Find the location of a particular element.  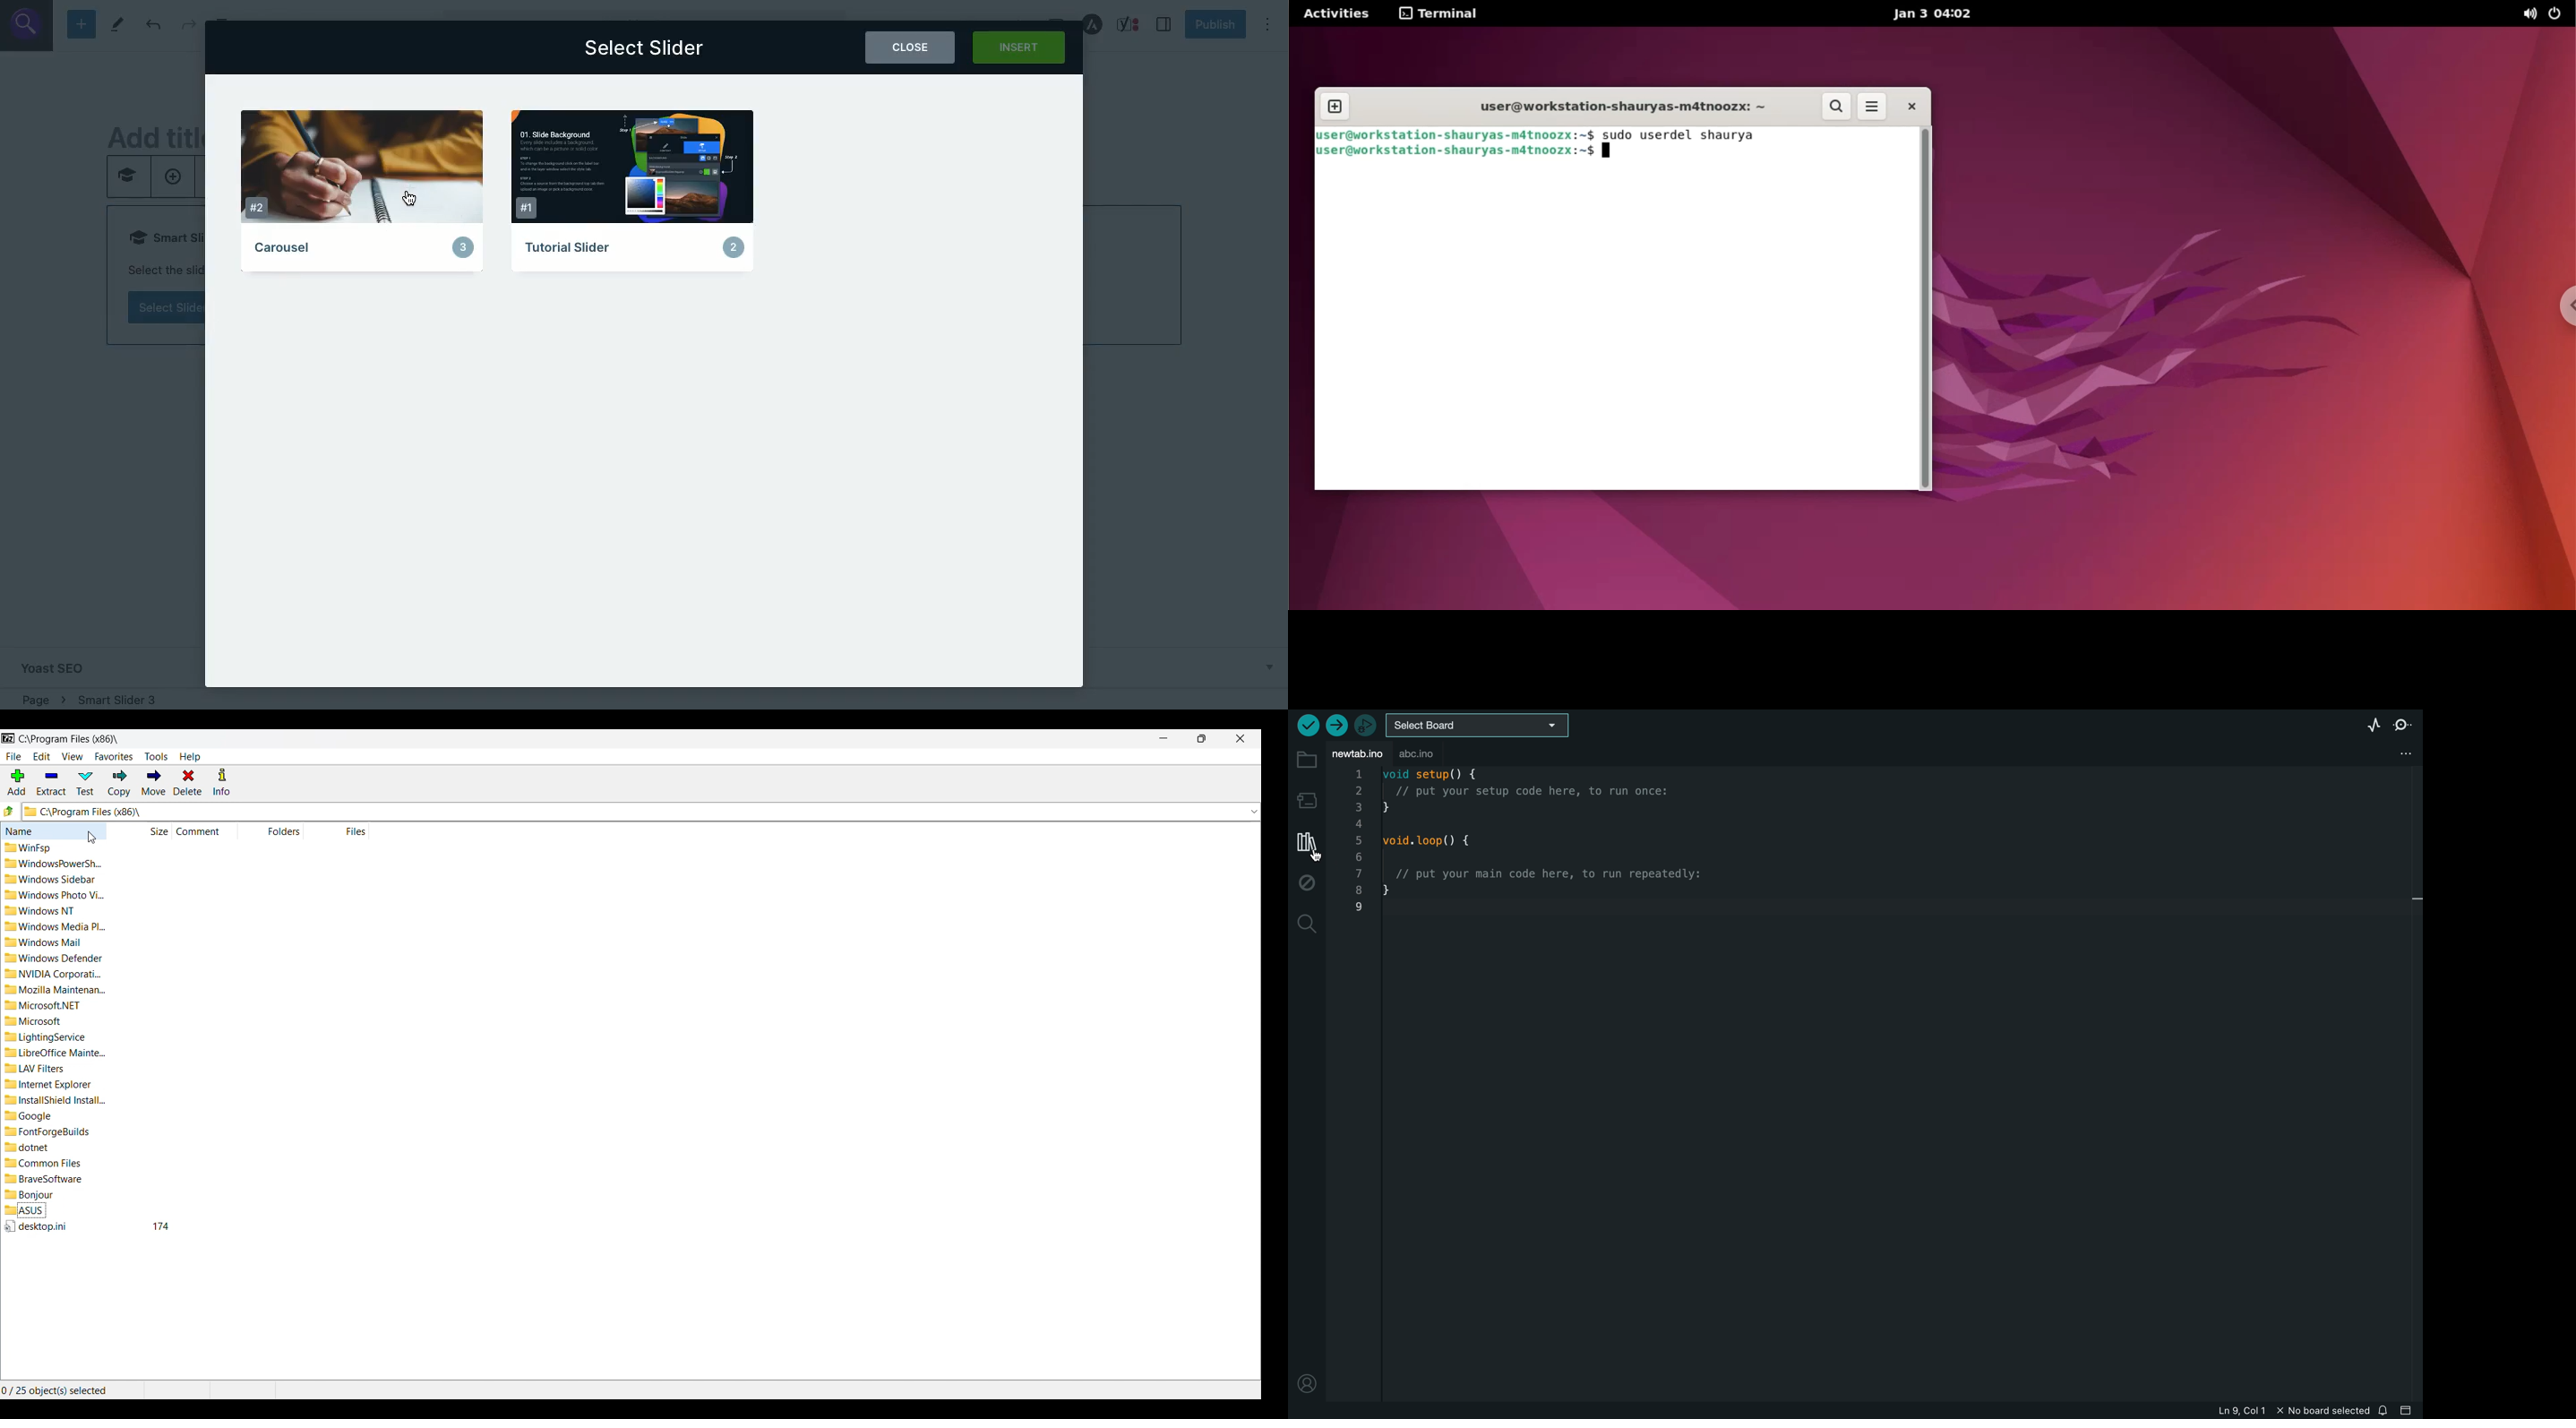

Location is located at coordinates (40, 697).